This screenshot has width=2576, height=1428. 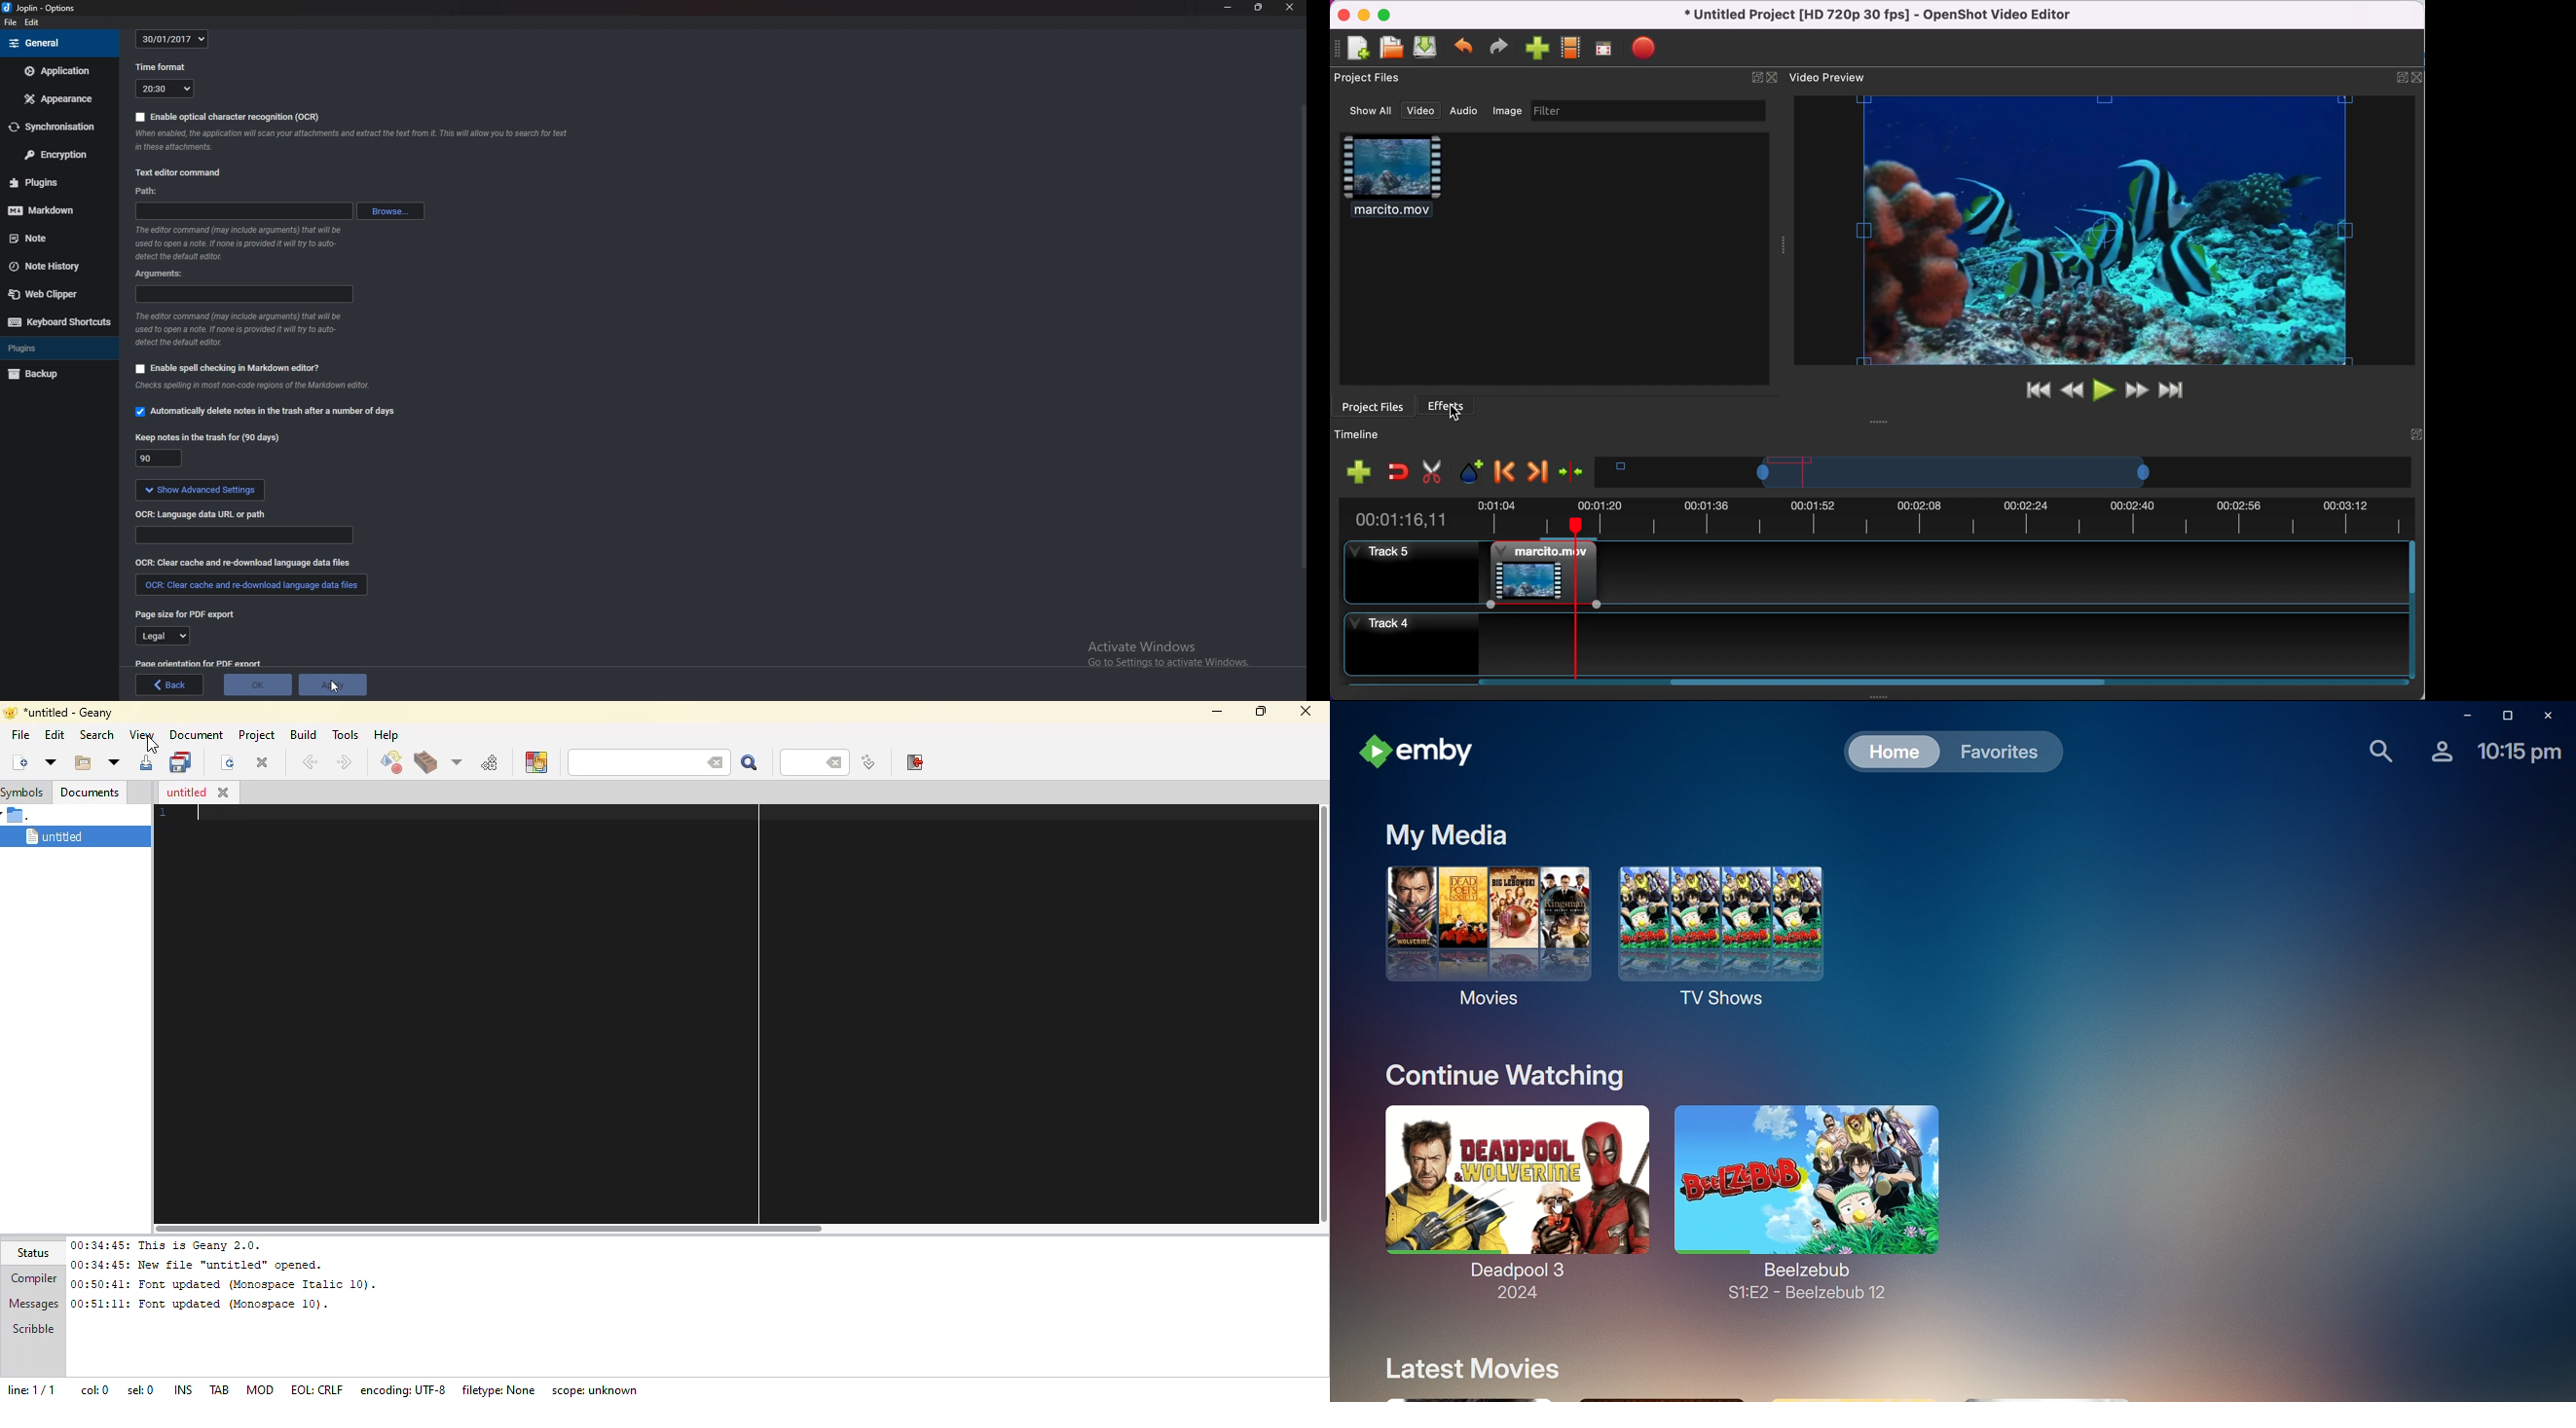 I want to click on info, so click(x=283, y=387).